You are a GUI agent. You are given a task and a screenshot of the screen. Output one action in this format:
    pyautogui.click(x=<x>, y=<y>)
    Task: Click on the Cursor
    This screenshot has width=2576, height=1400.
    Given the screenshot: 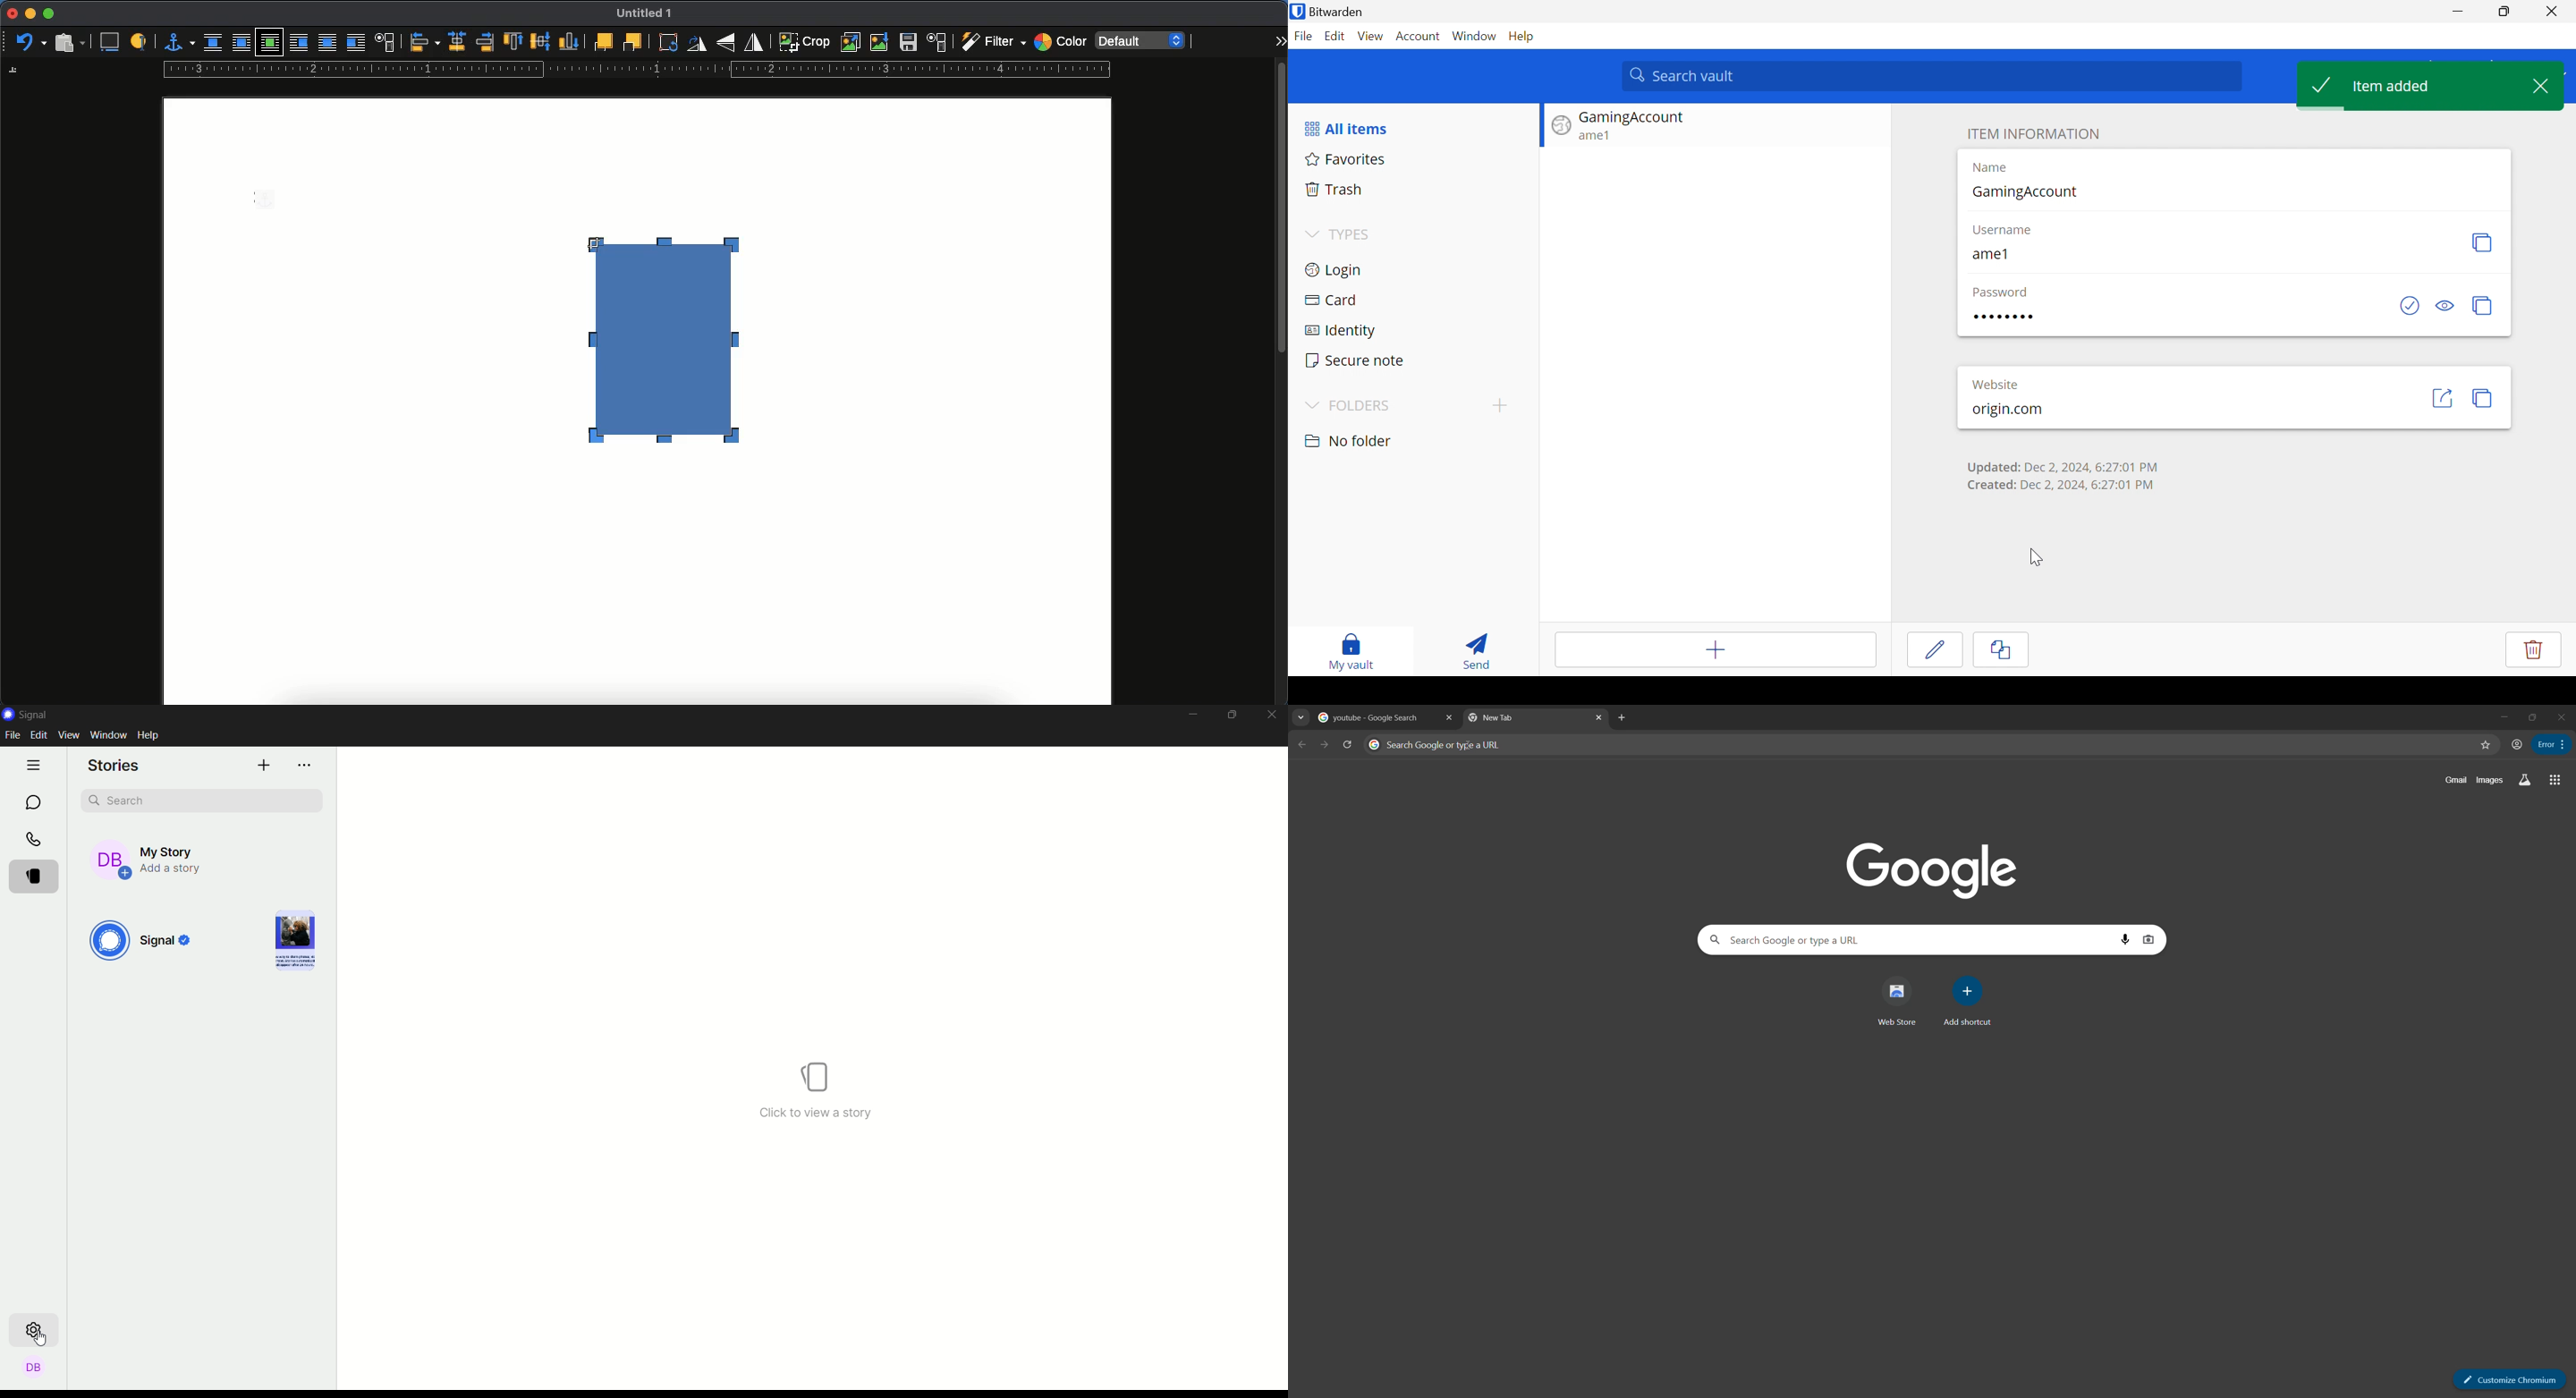 What is the action you would take?
    pyautogui.click(x=2035, y=553)
    